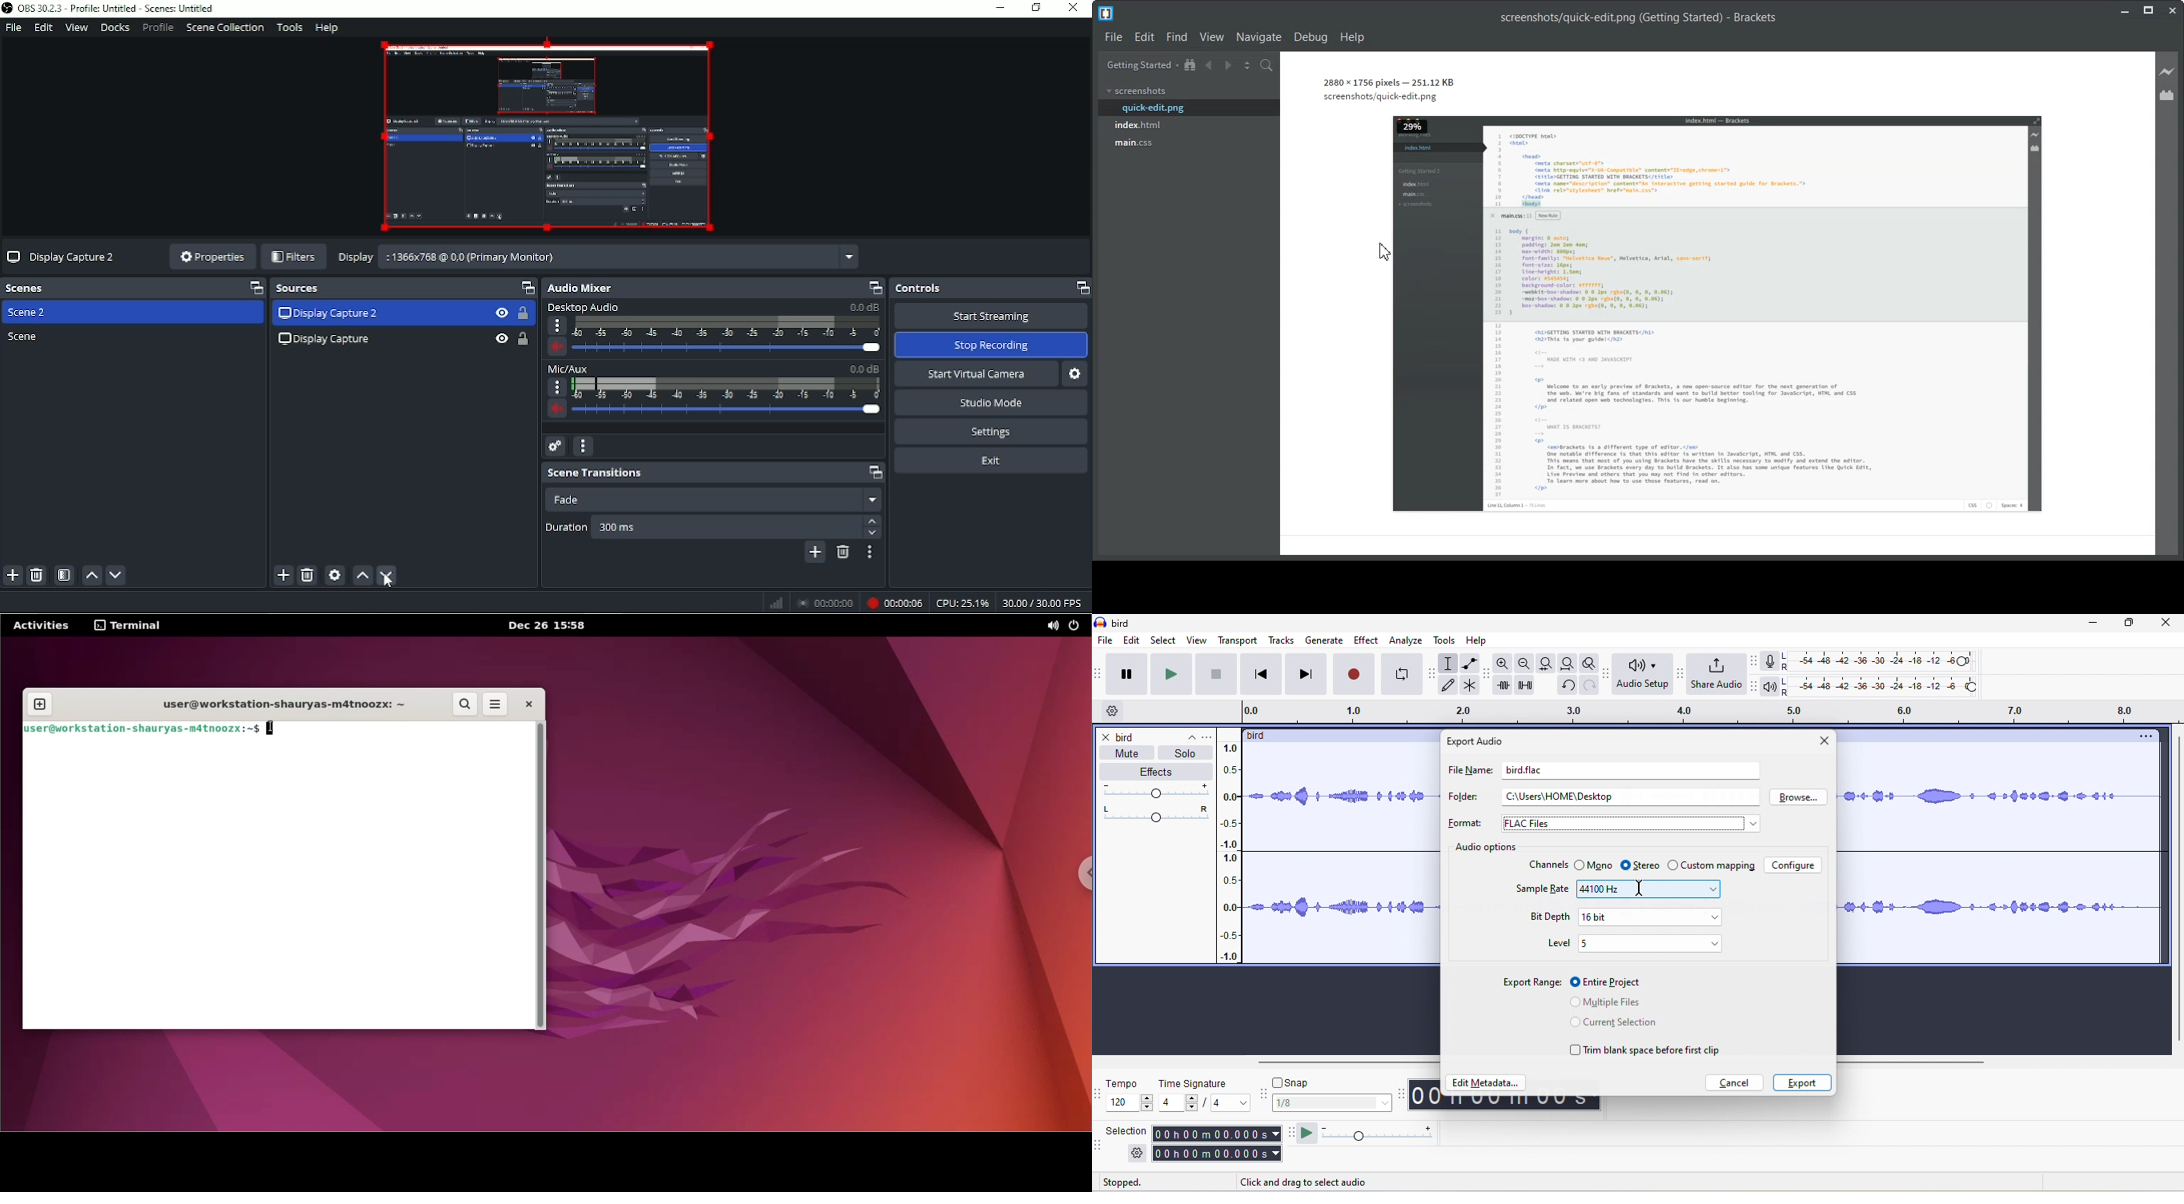 The width and height of the screenshot is (2184, 1204). I want to click on Minimize, so click(1000, 7).